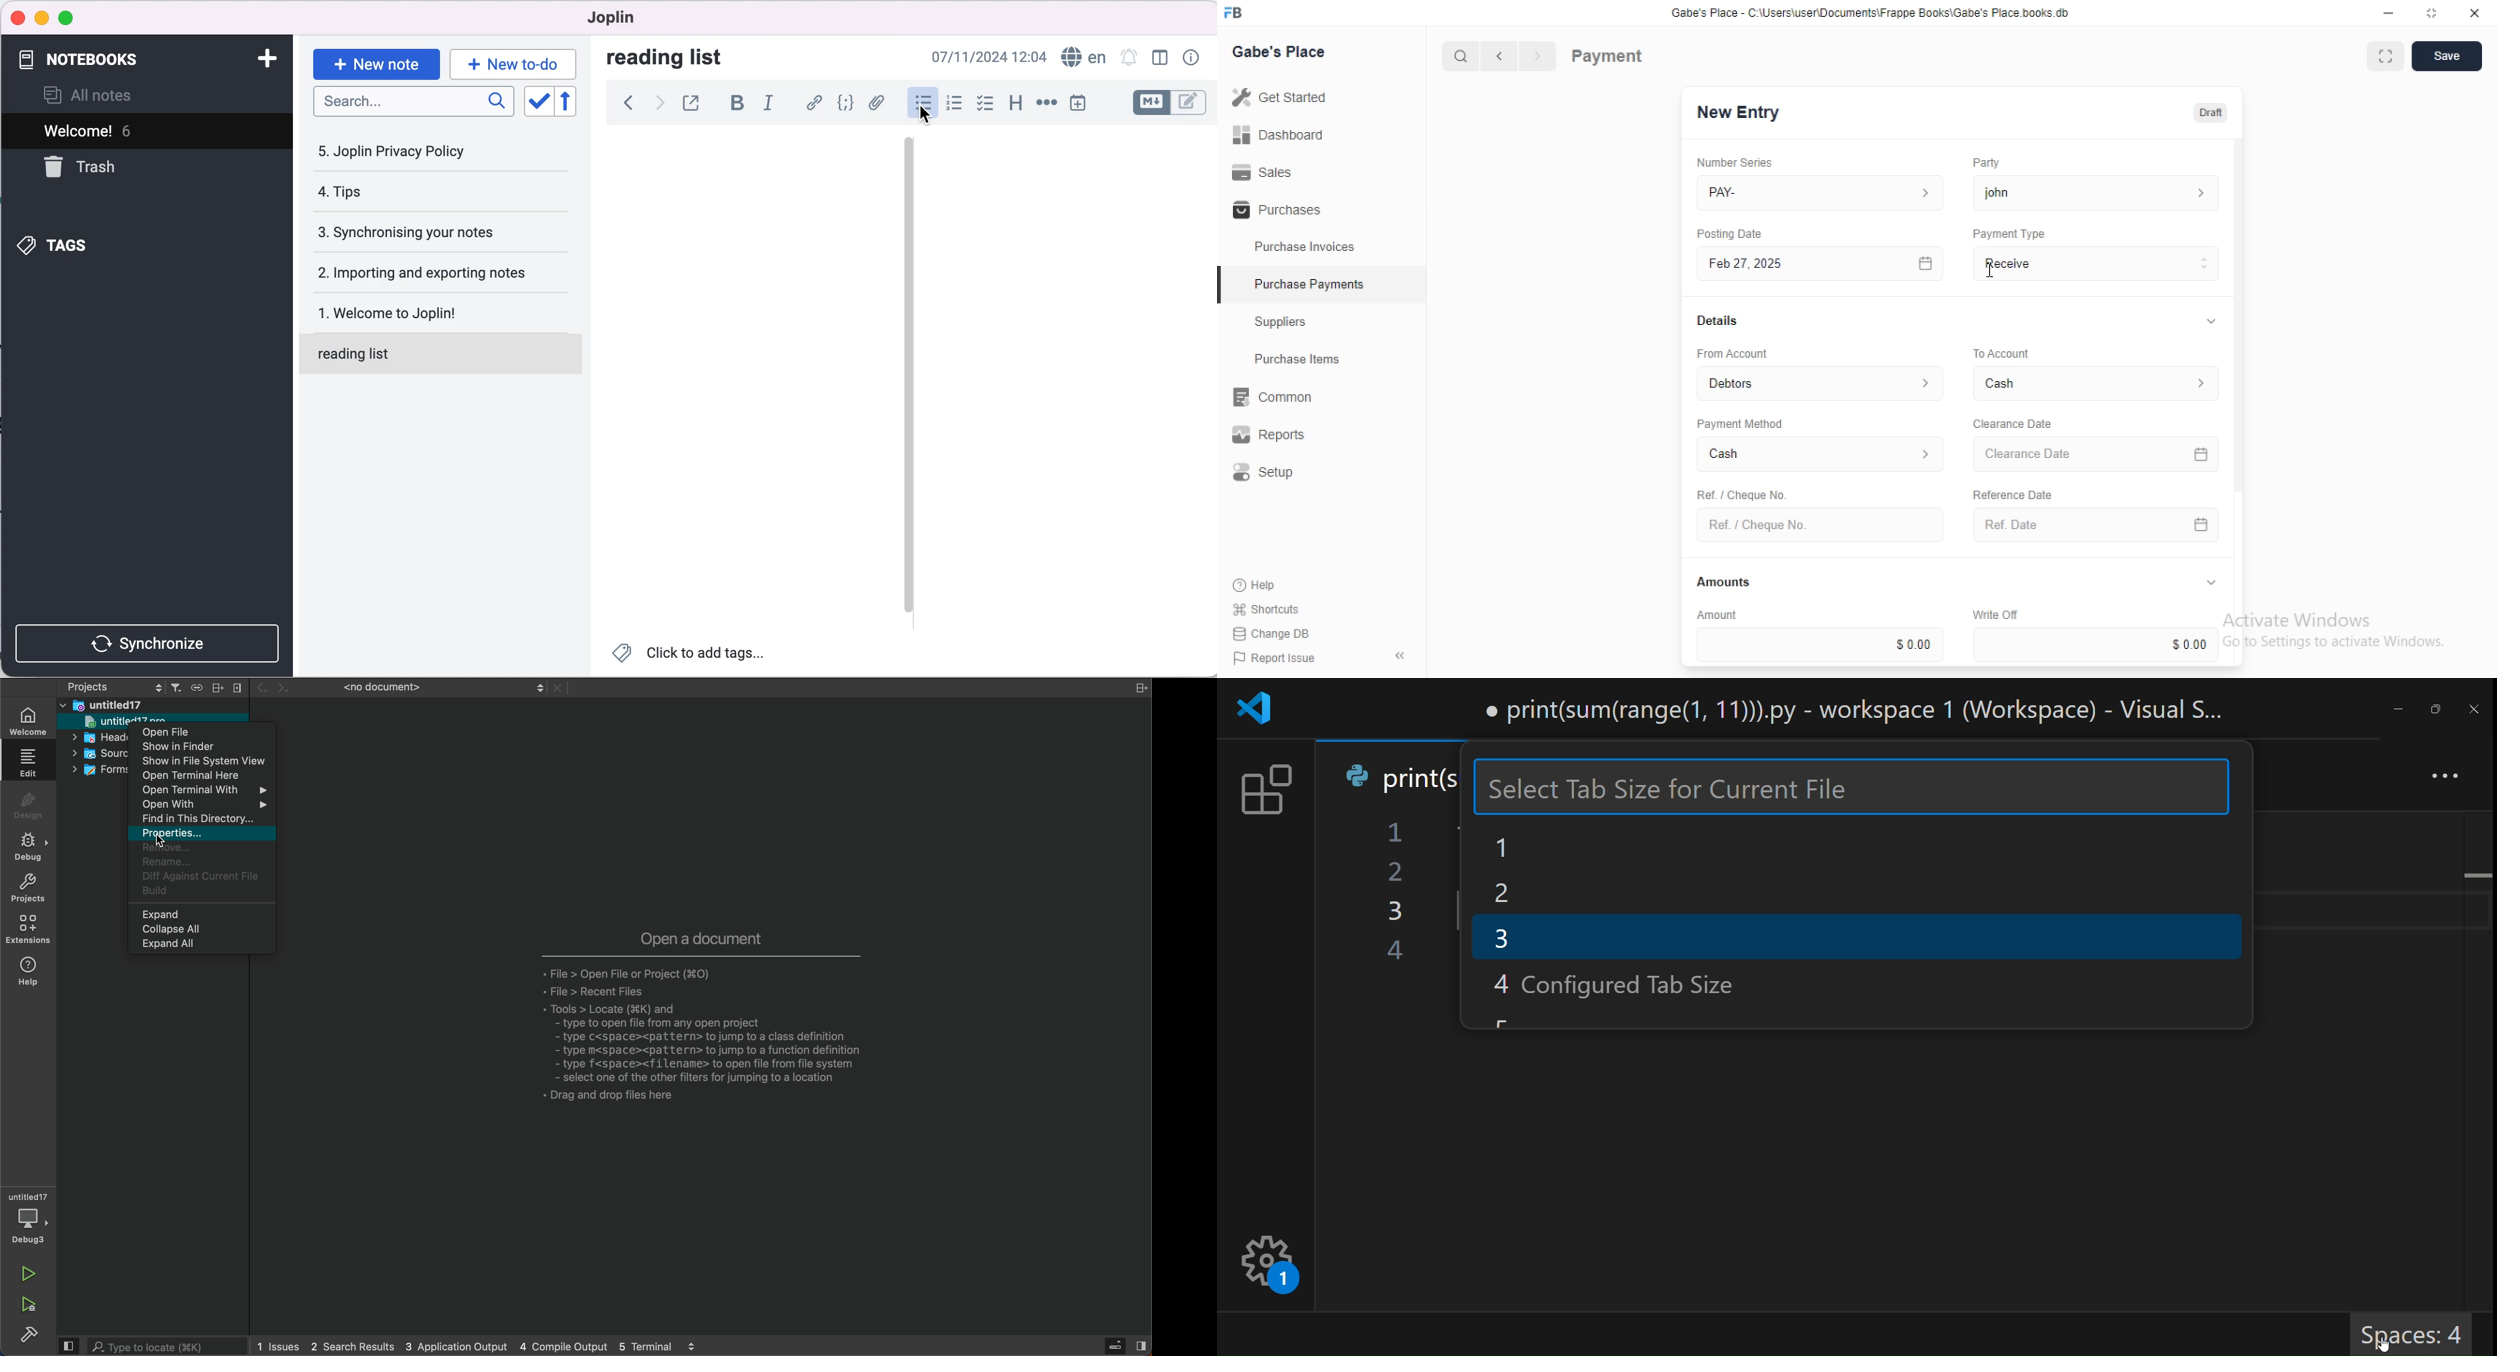 The width and height of the screenshot is (2520, 1372). What do you see at coordinates (1158, 58) in the screenshot?
I see `toggle editor layout` at bounding box center [1158, 58].